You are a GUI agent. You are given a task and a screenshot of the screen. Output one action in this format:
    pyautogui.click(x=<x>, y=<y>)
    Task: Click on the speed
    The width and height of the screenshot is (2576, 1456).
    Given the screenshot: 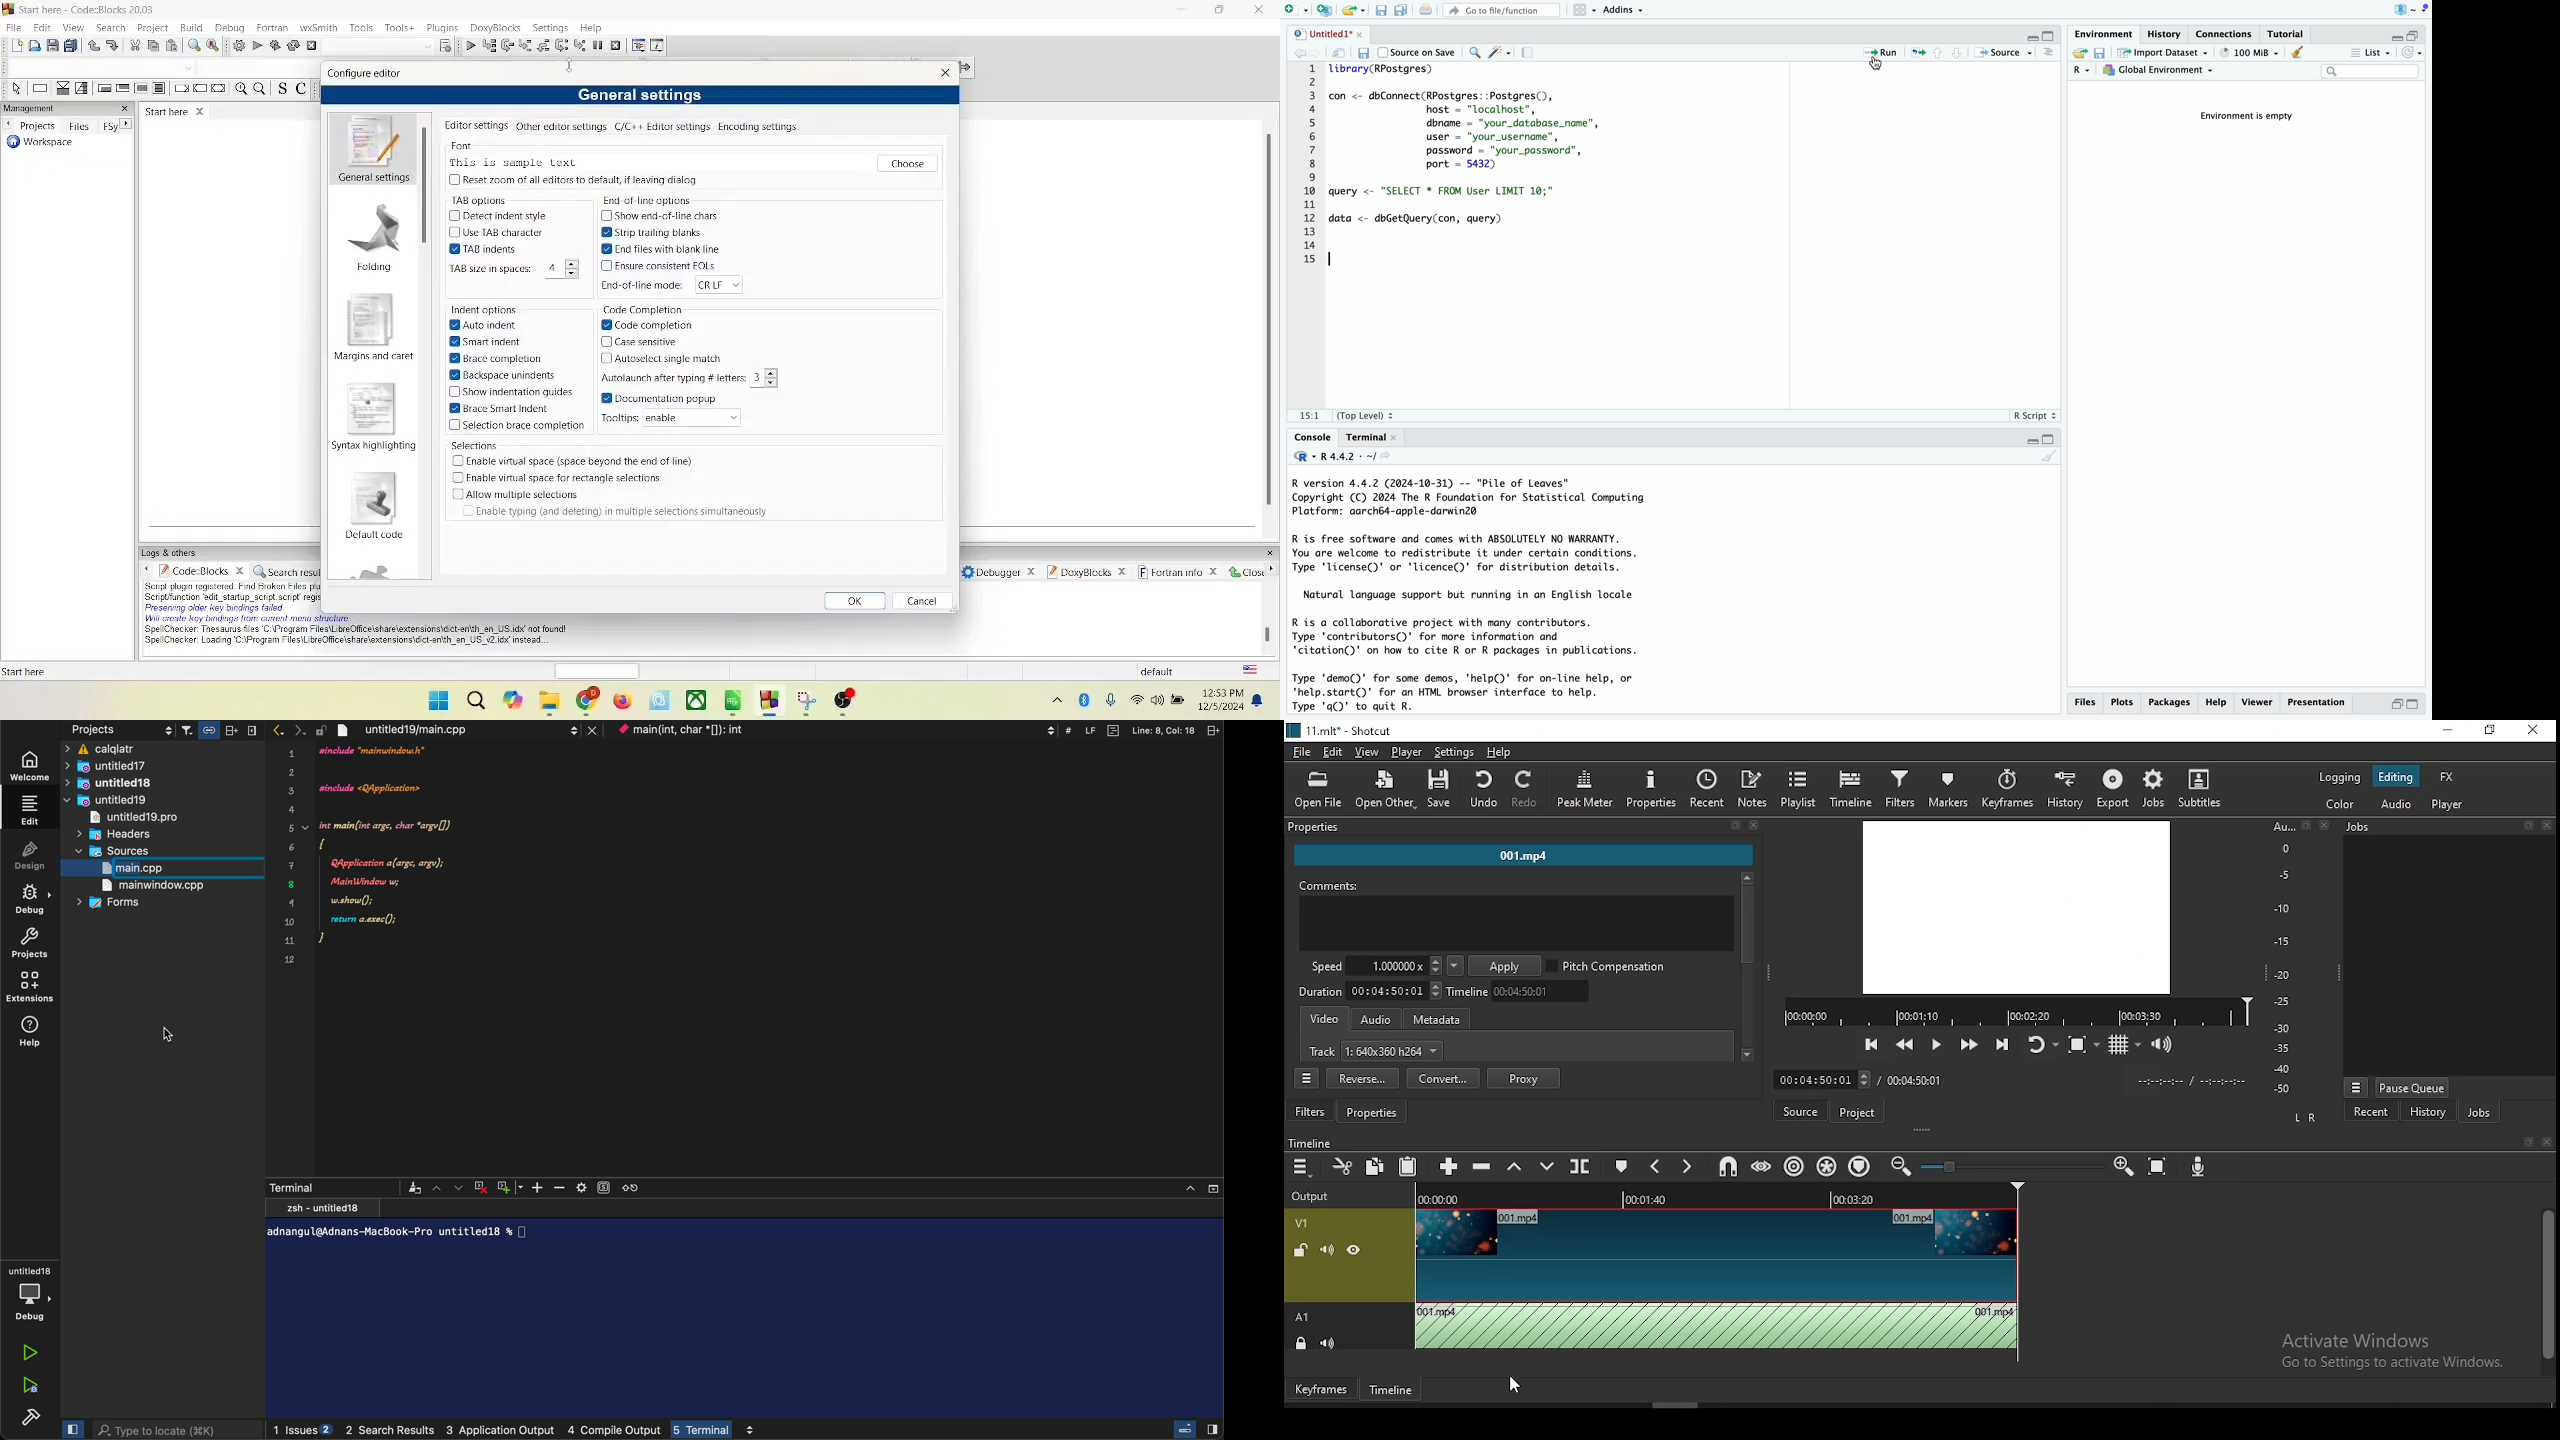 What is the action you would take?
    pyautogui.click(x=1373, y=967)
    